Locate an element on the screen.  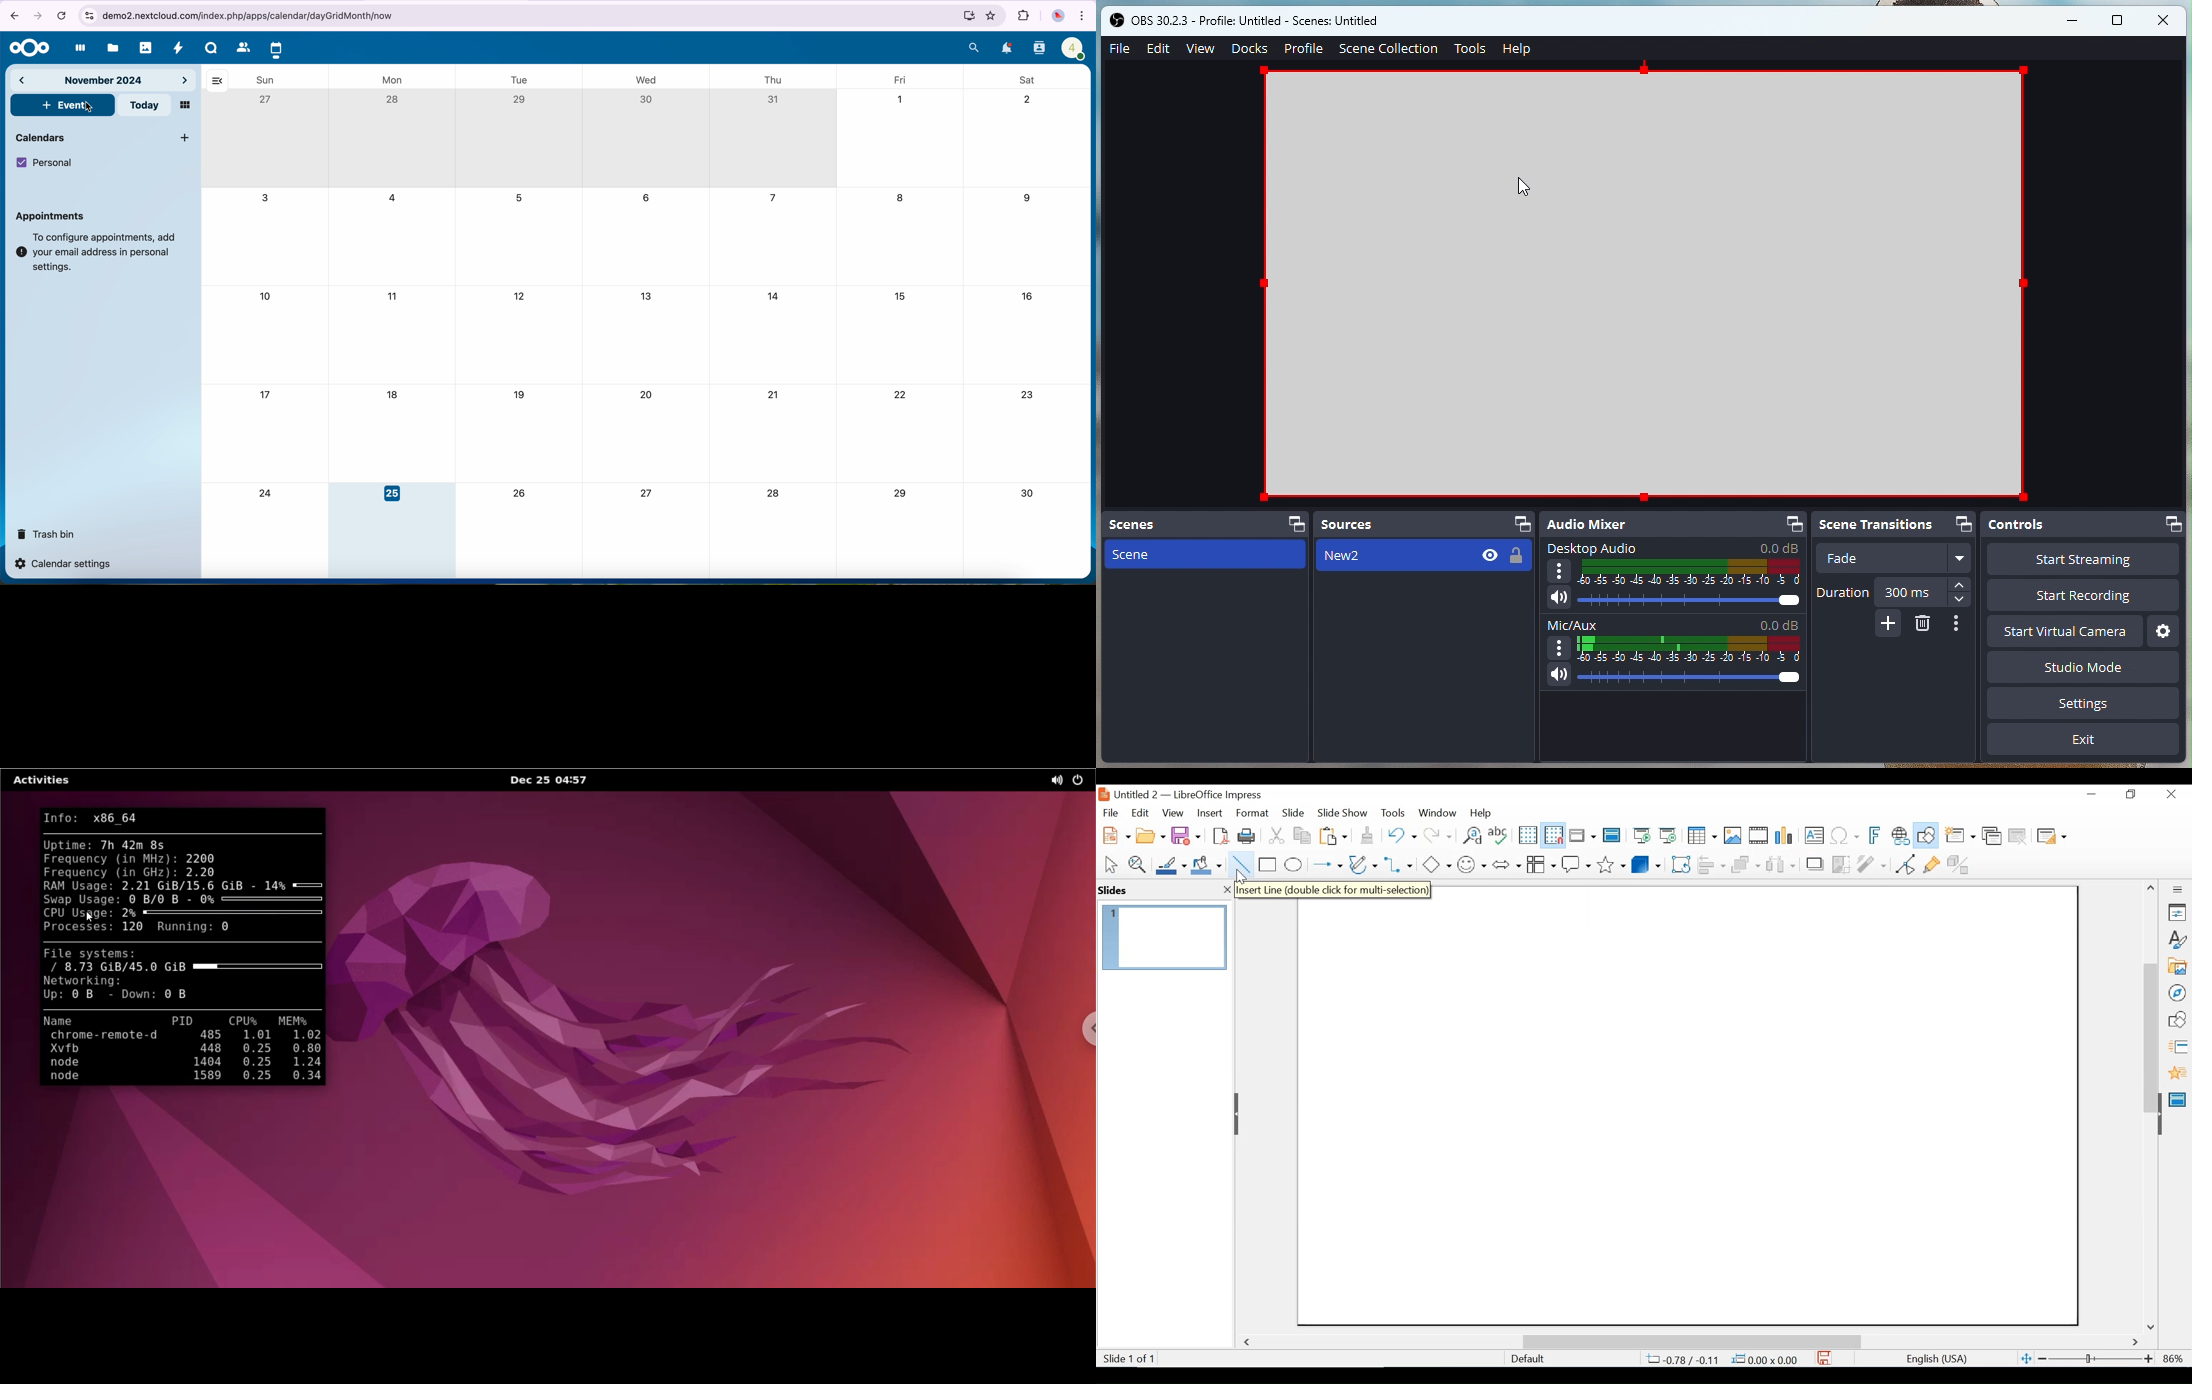
Insert Hyperlink is located at coordinates (1900, 836).